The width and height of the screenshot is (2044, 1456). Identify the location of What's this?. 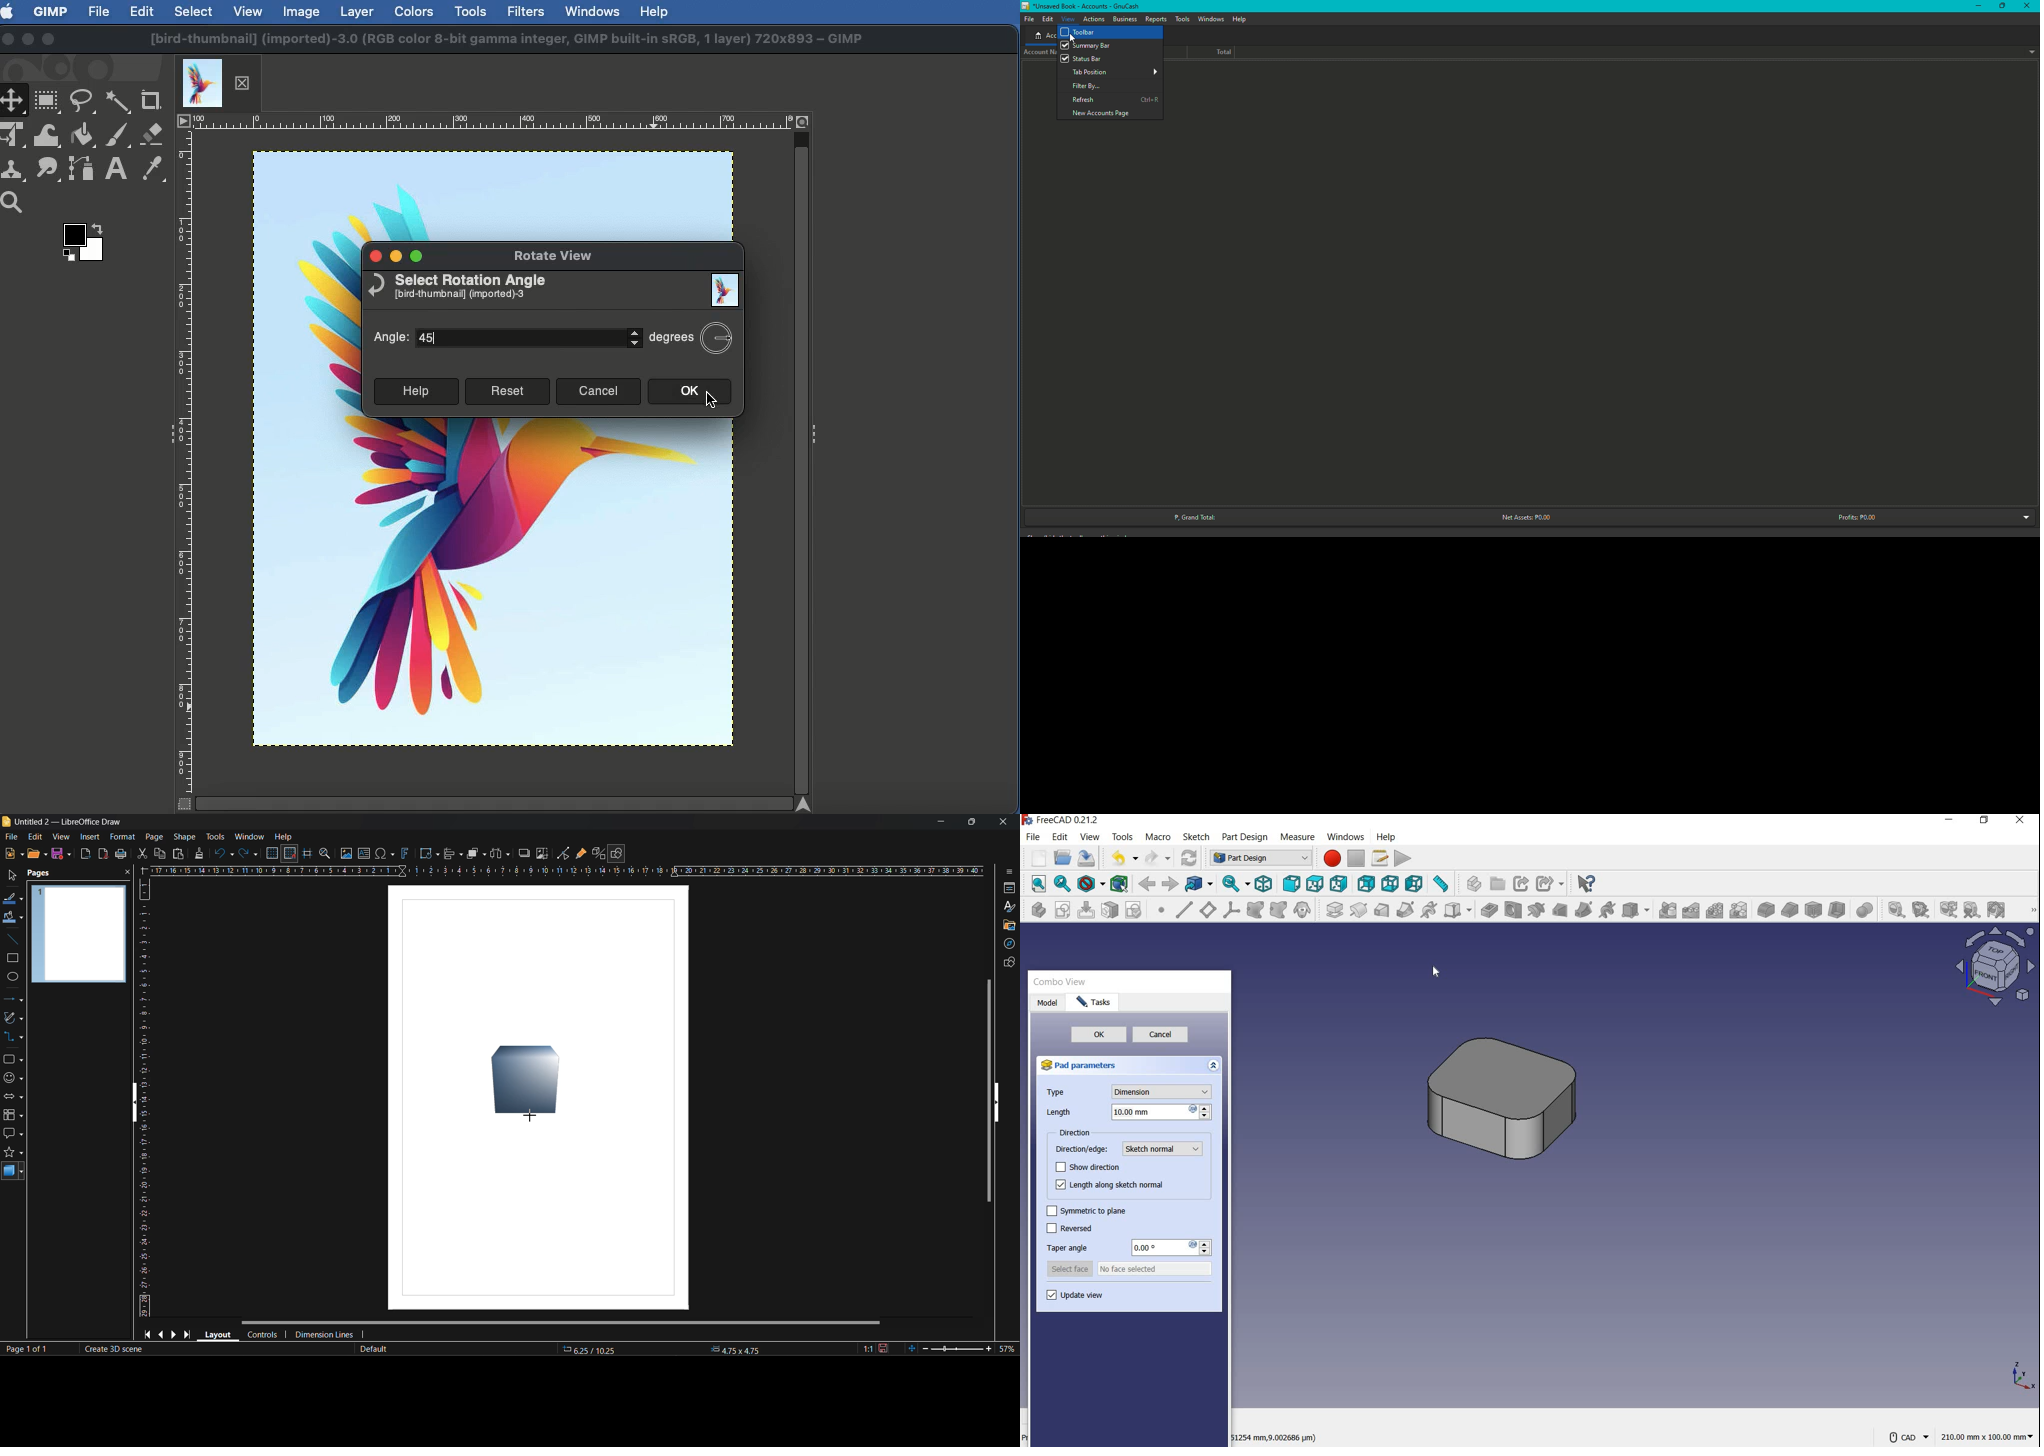
(1470, 884).